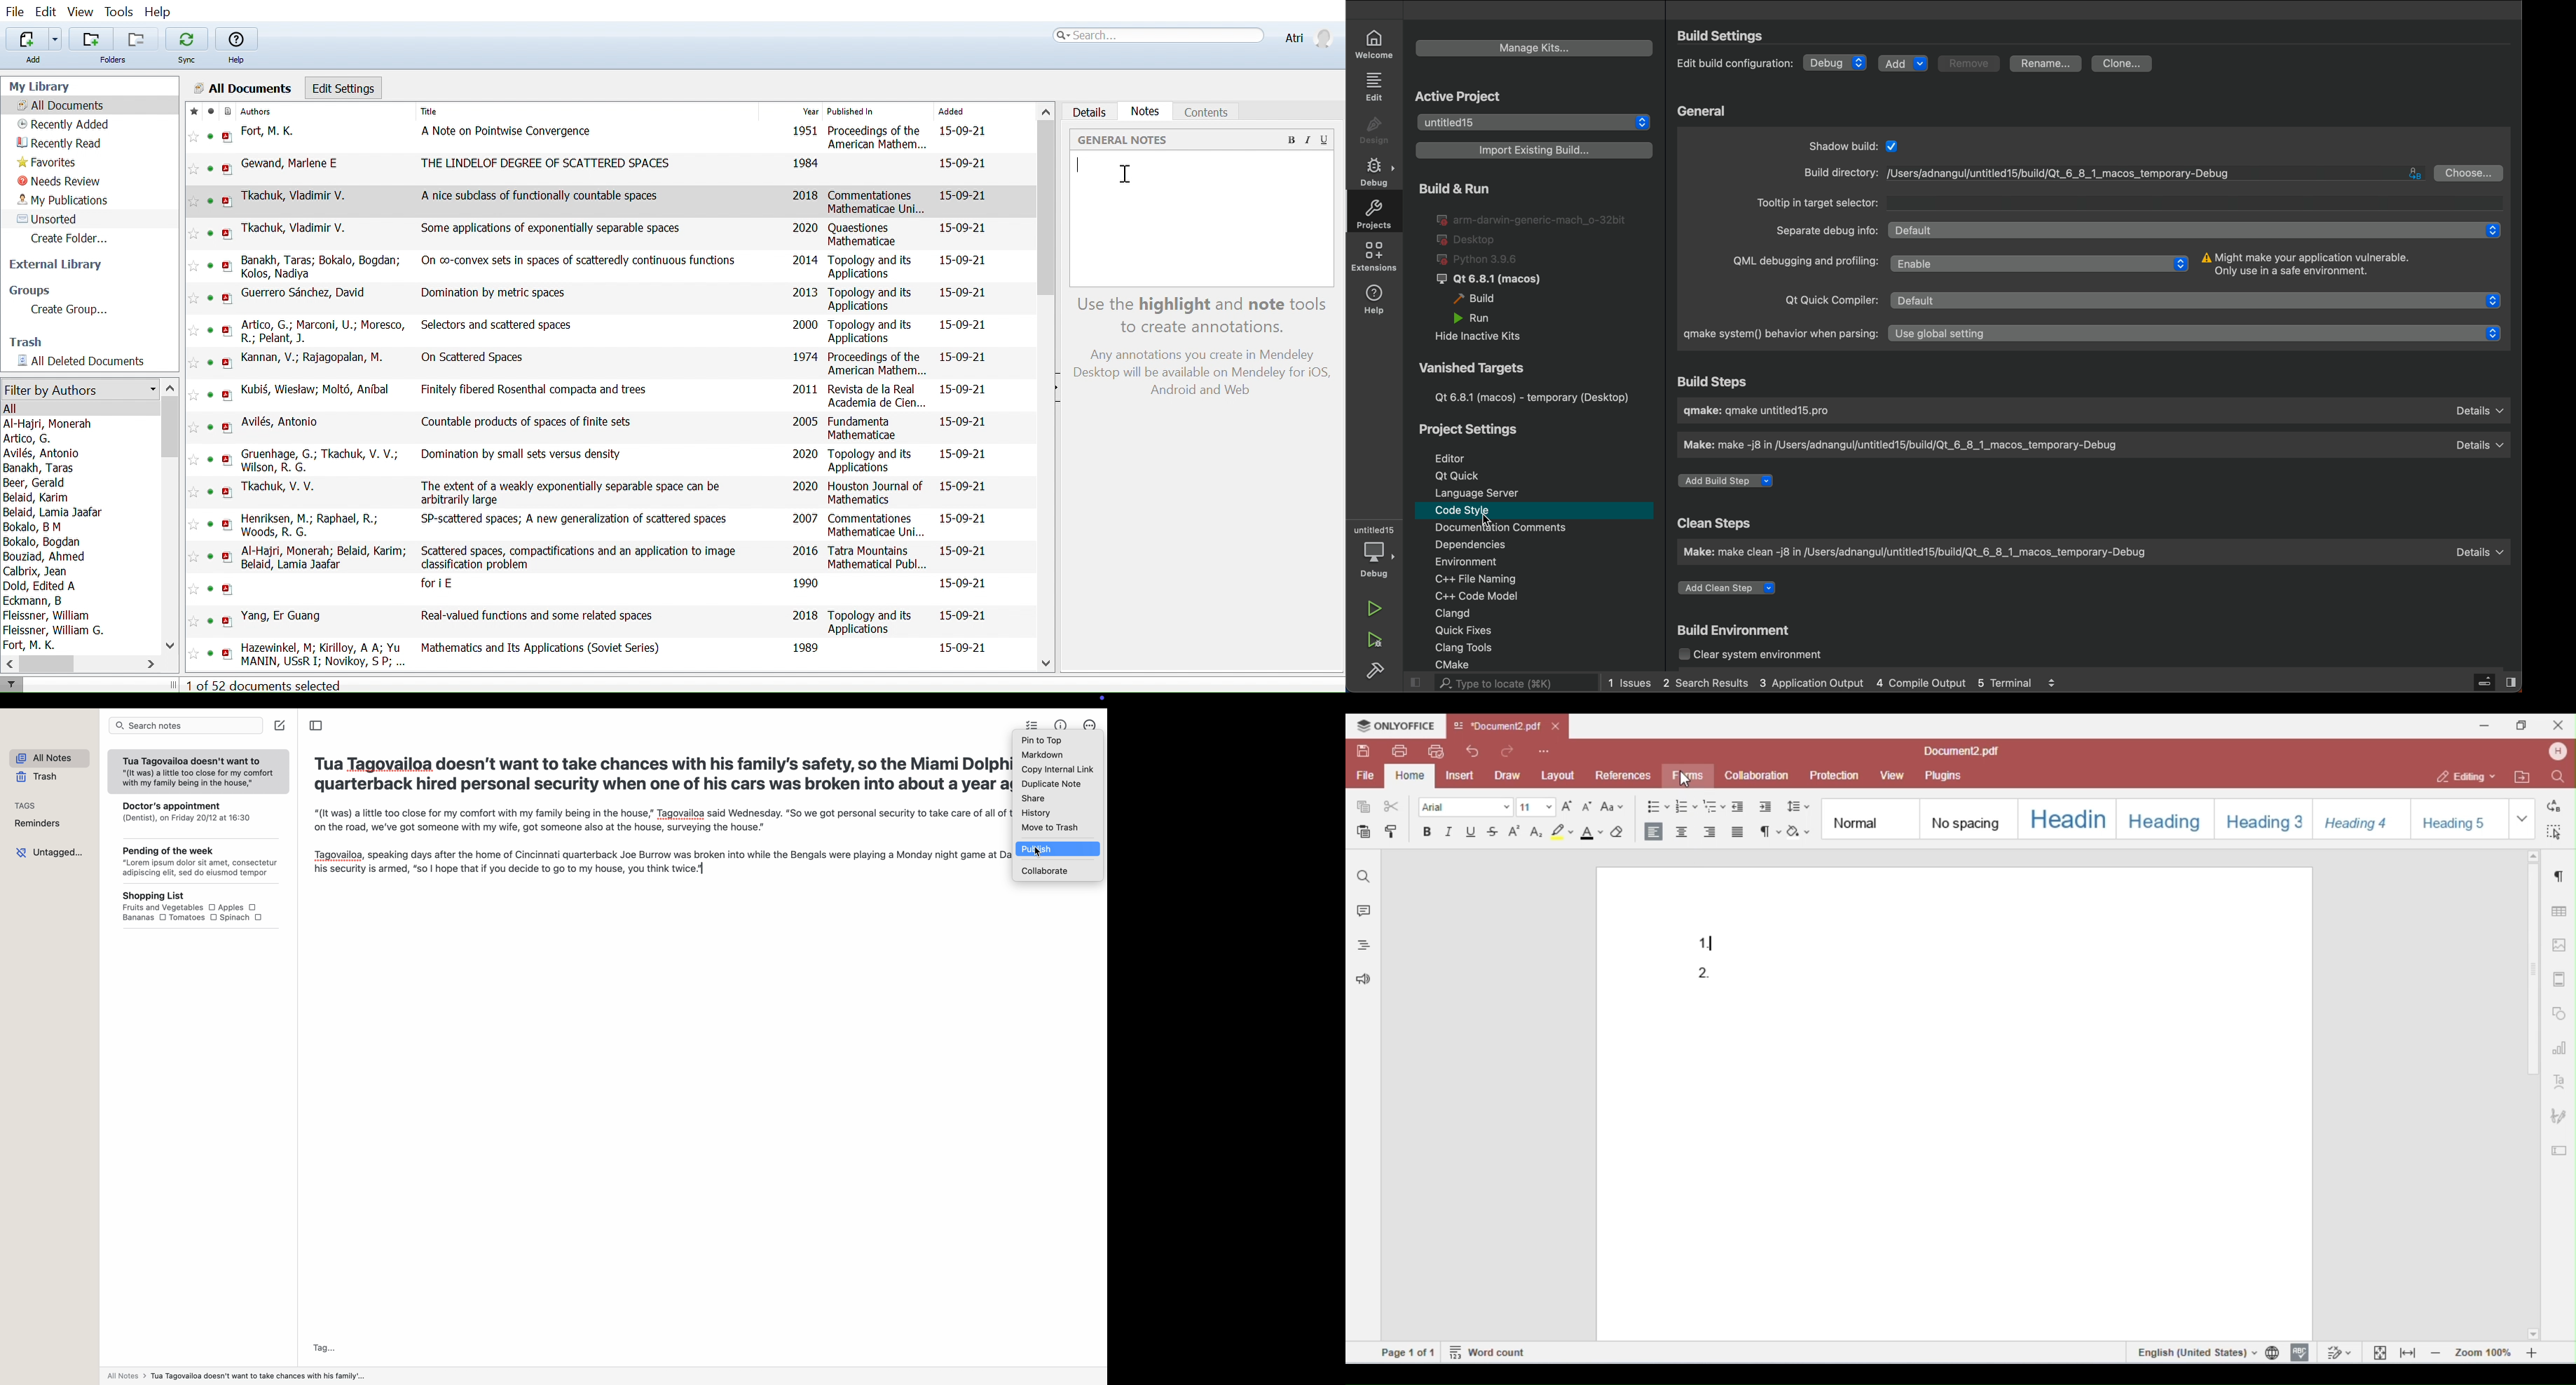  What do you see at coordinates (806, 163) in the screenshot?
I see `1984` at bounding box center [806, 163].